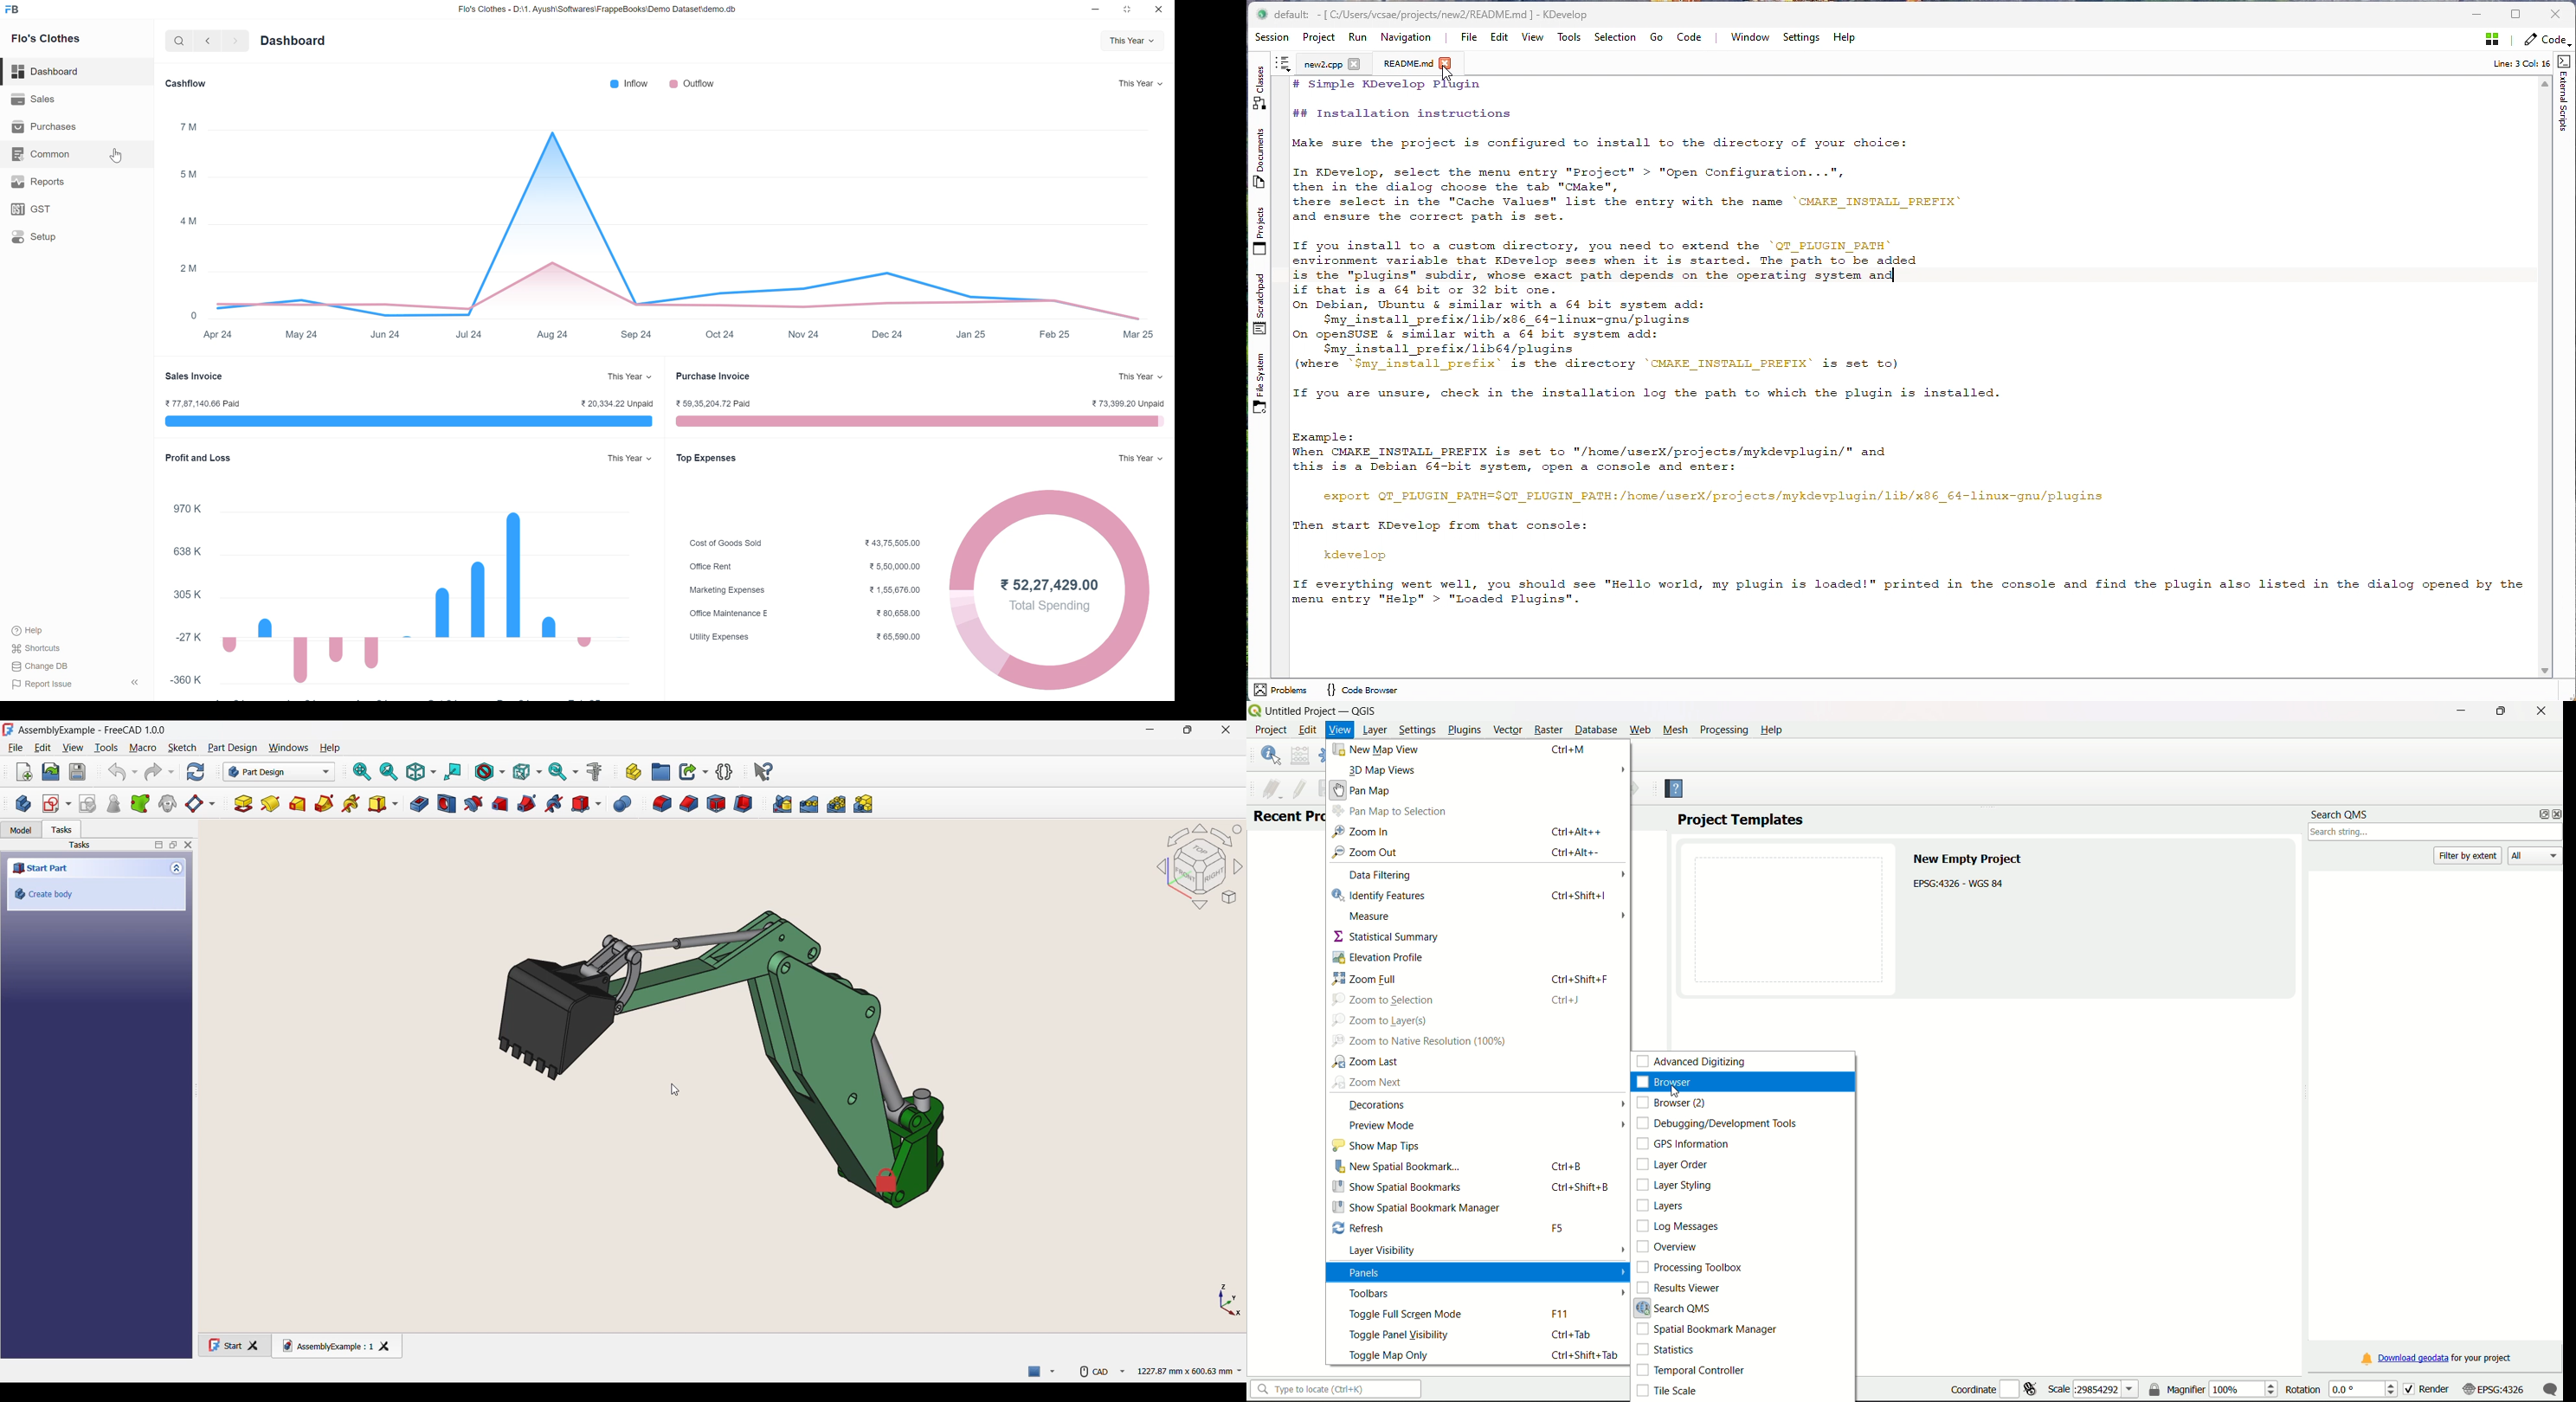 This screenshot has height=1428, width=2576. Describe the element at coordinates (719, 1048) in the screenshot. I see `Current image on canvas` at that location.